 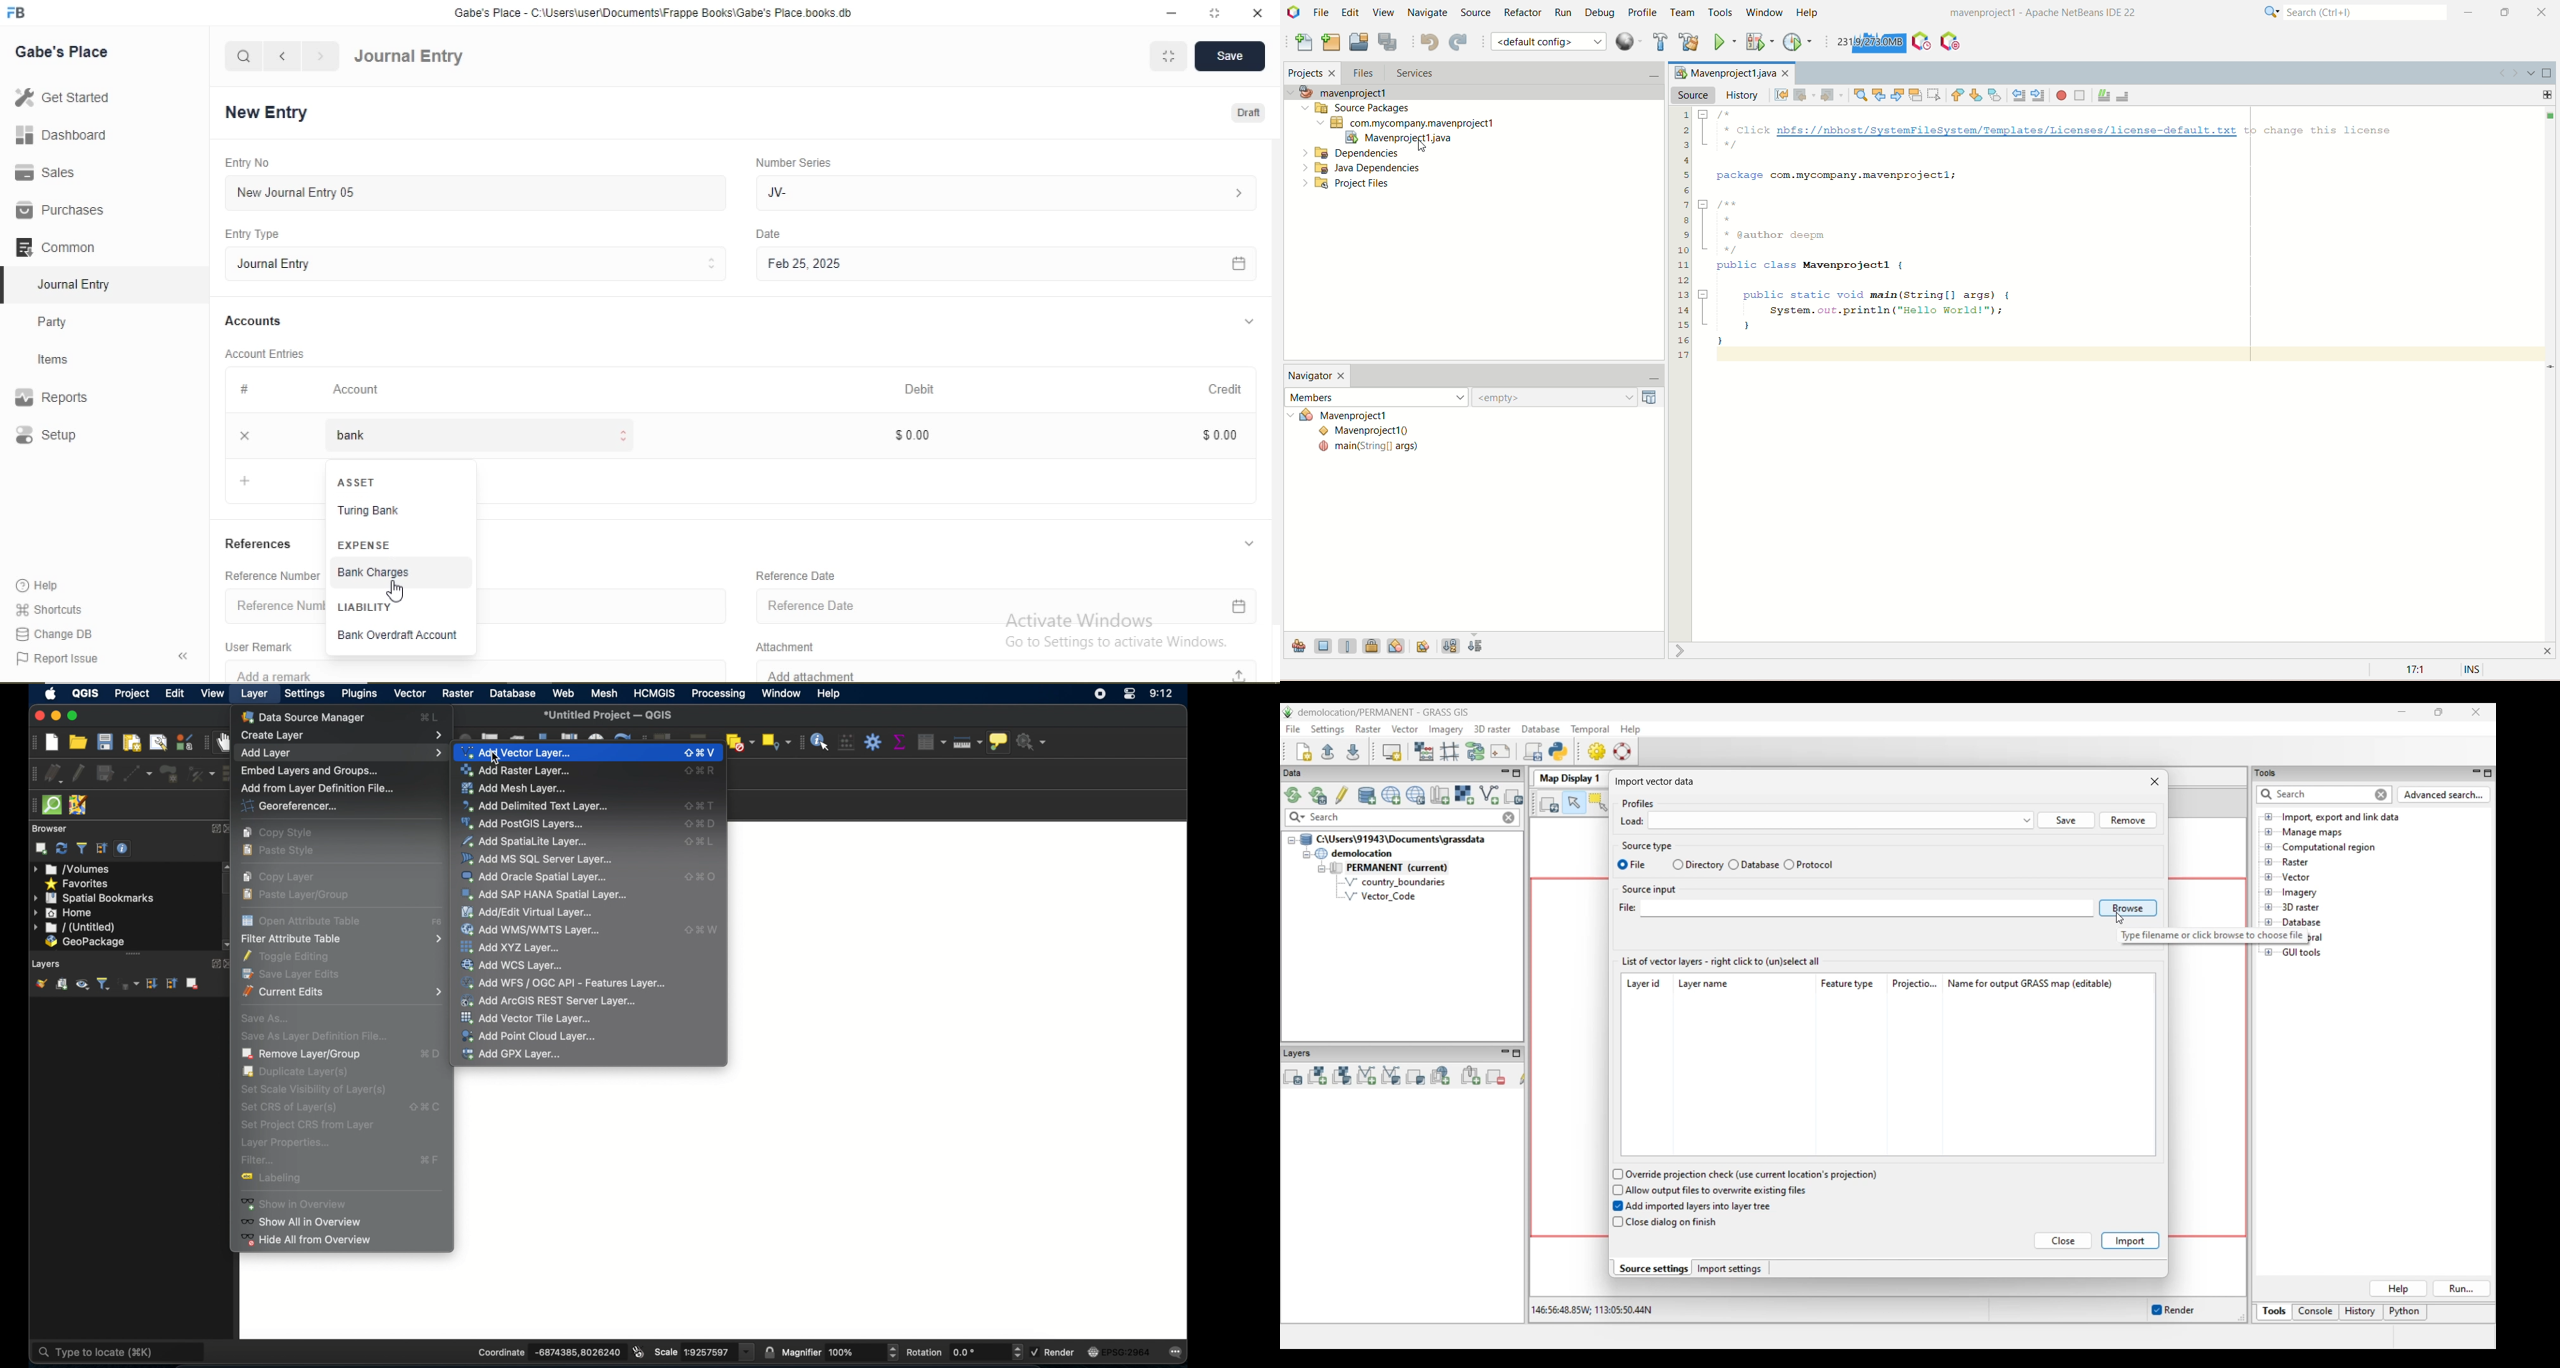 What do you see at coordinates (1230, 58) in the screenshot?
I see `Save` at bounding box center [1230, 58].